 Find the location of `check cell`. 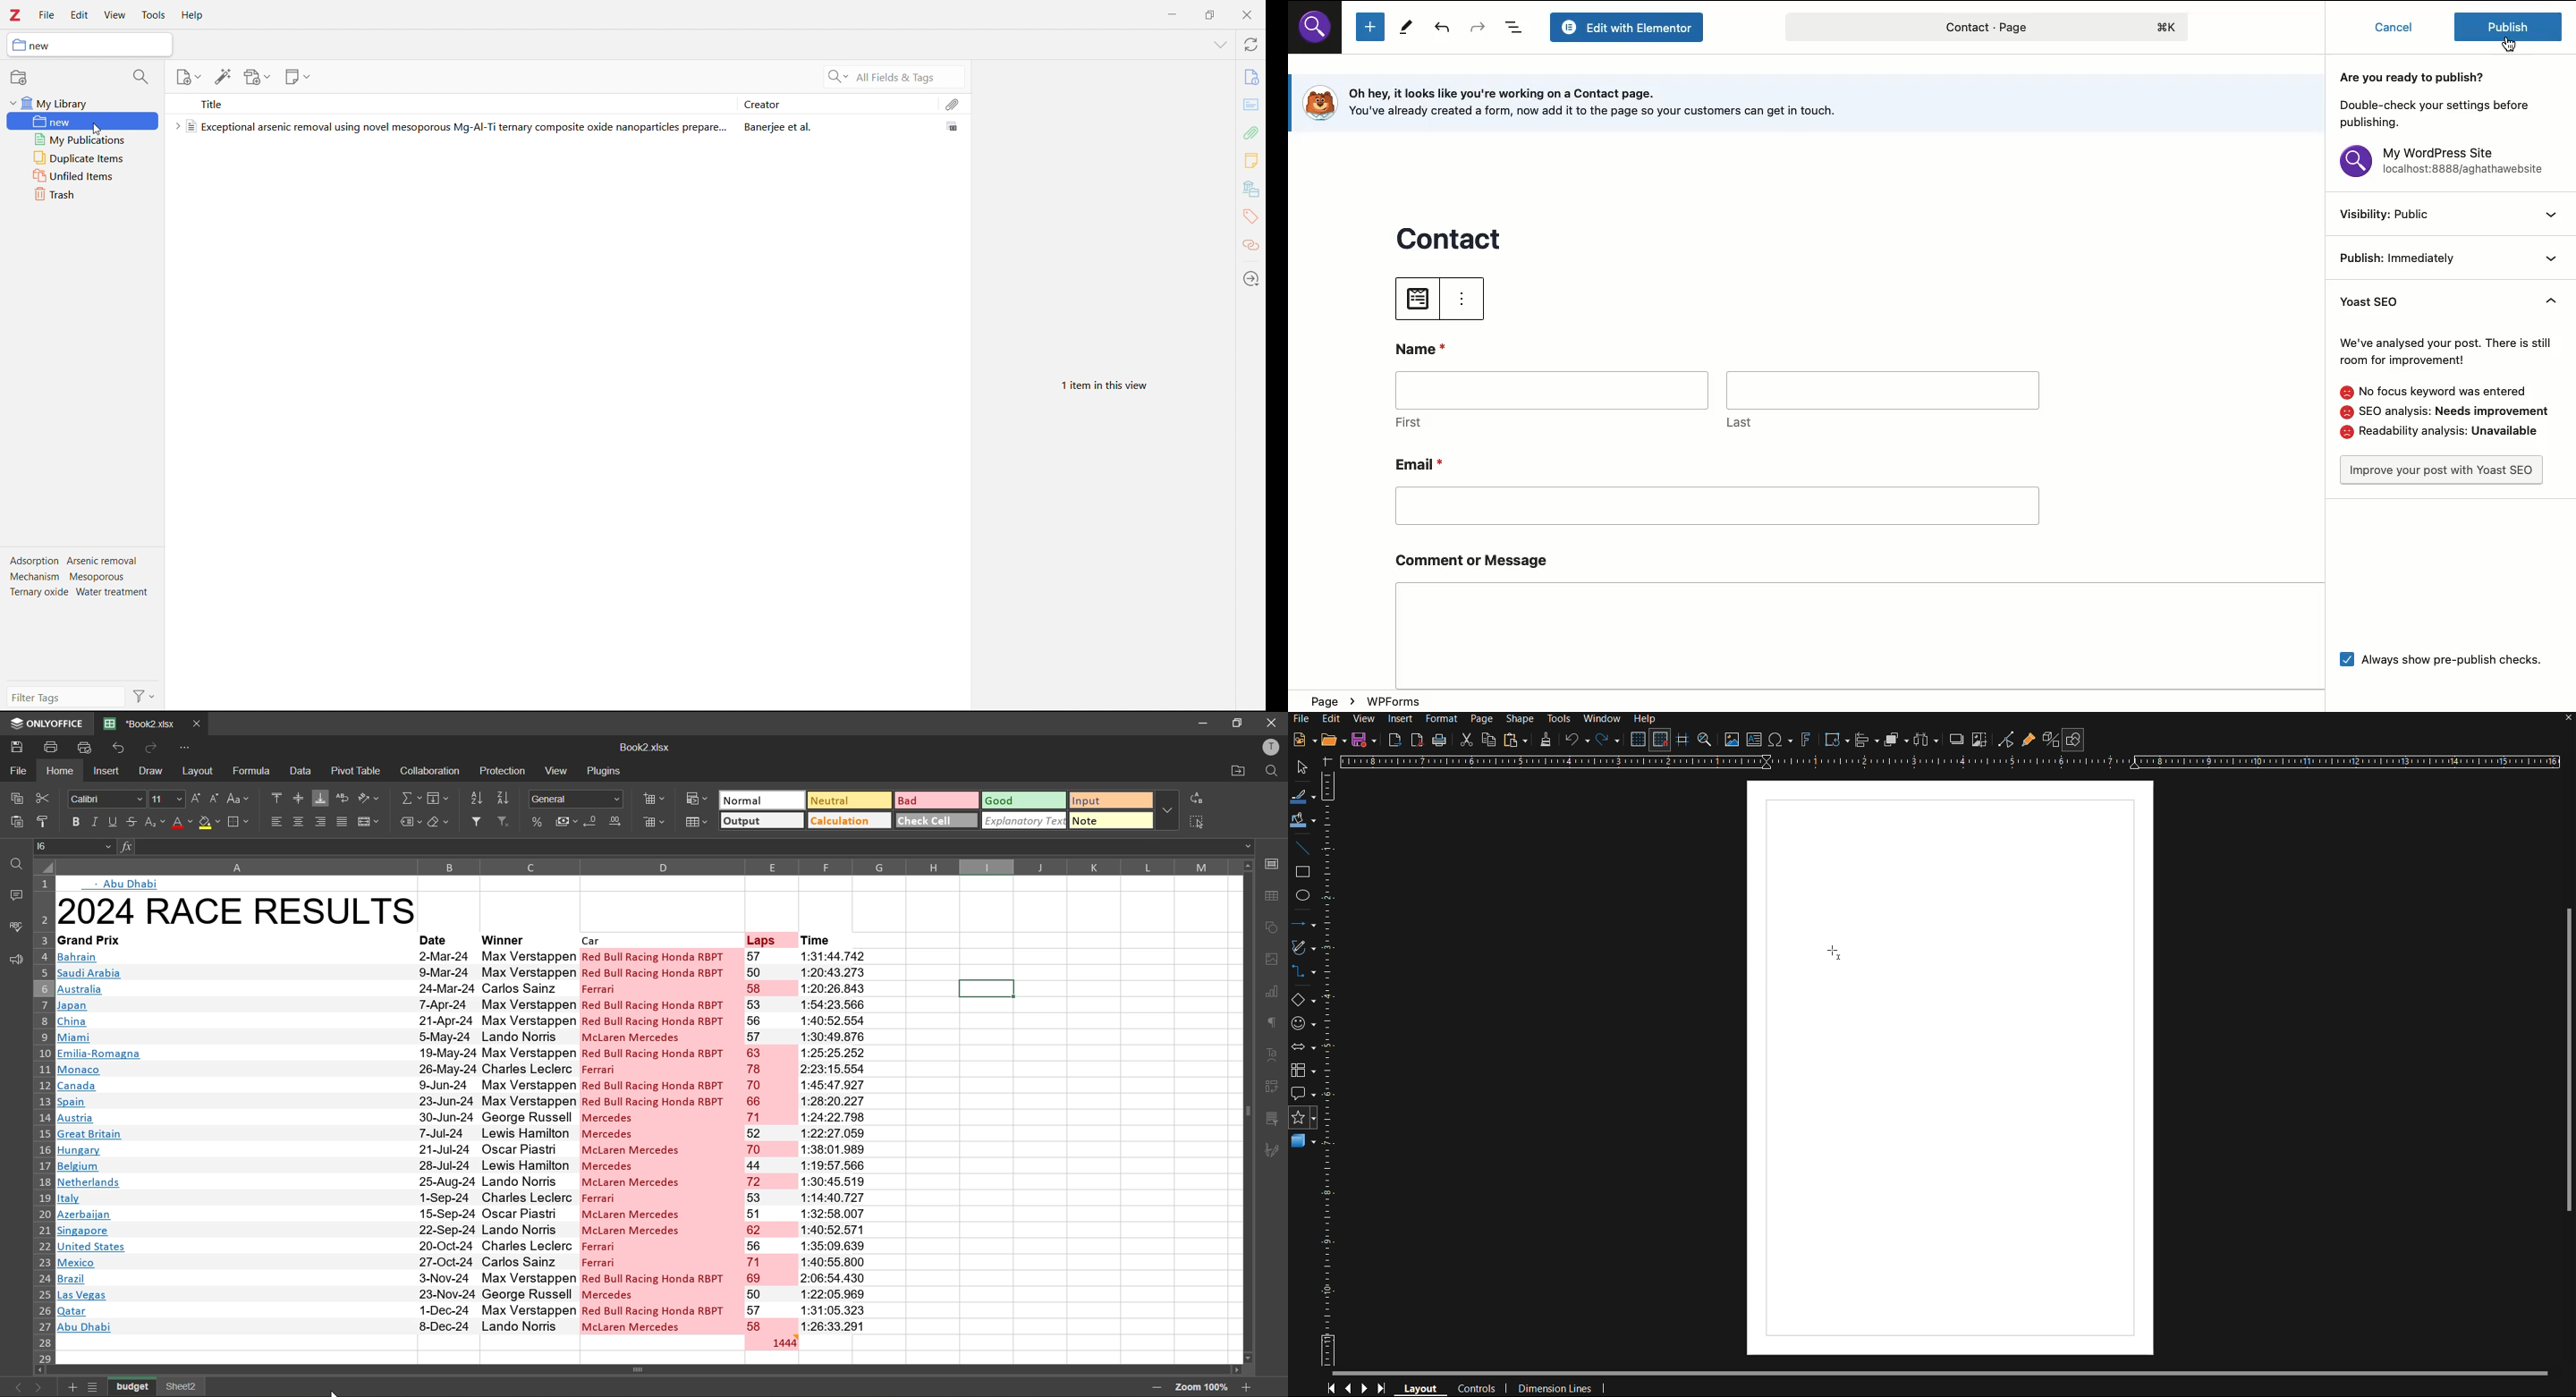

check cell is located at coordinates (933, 820).